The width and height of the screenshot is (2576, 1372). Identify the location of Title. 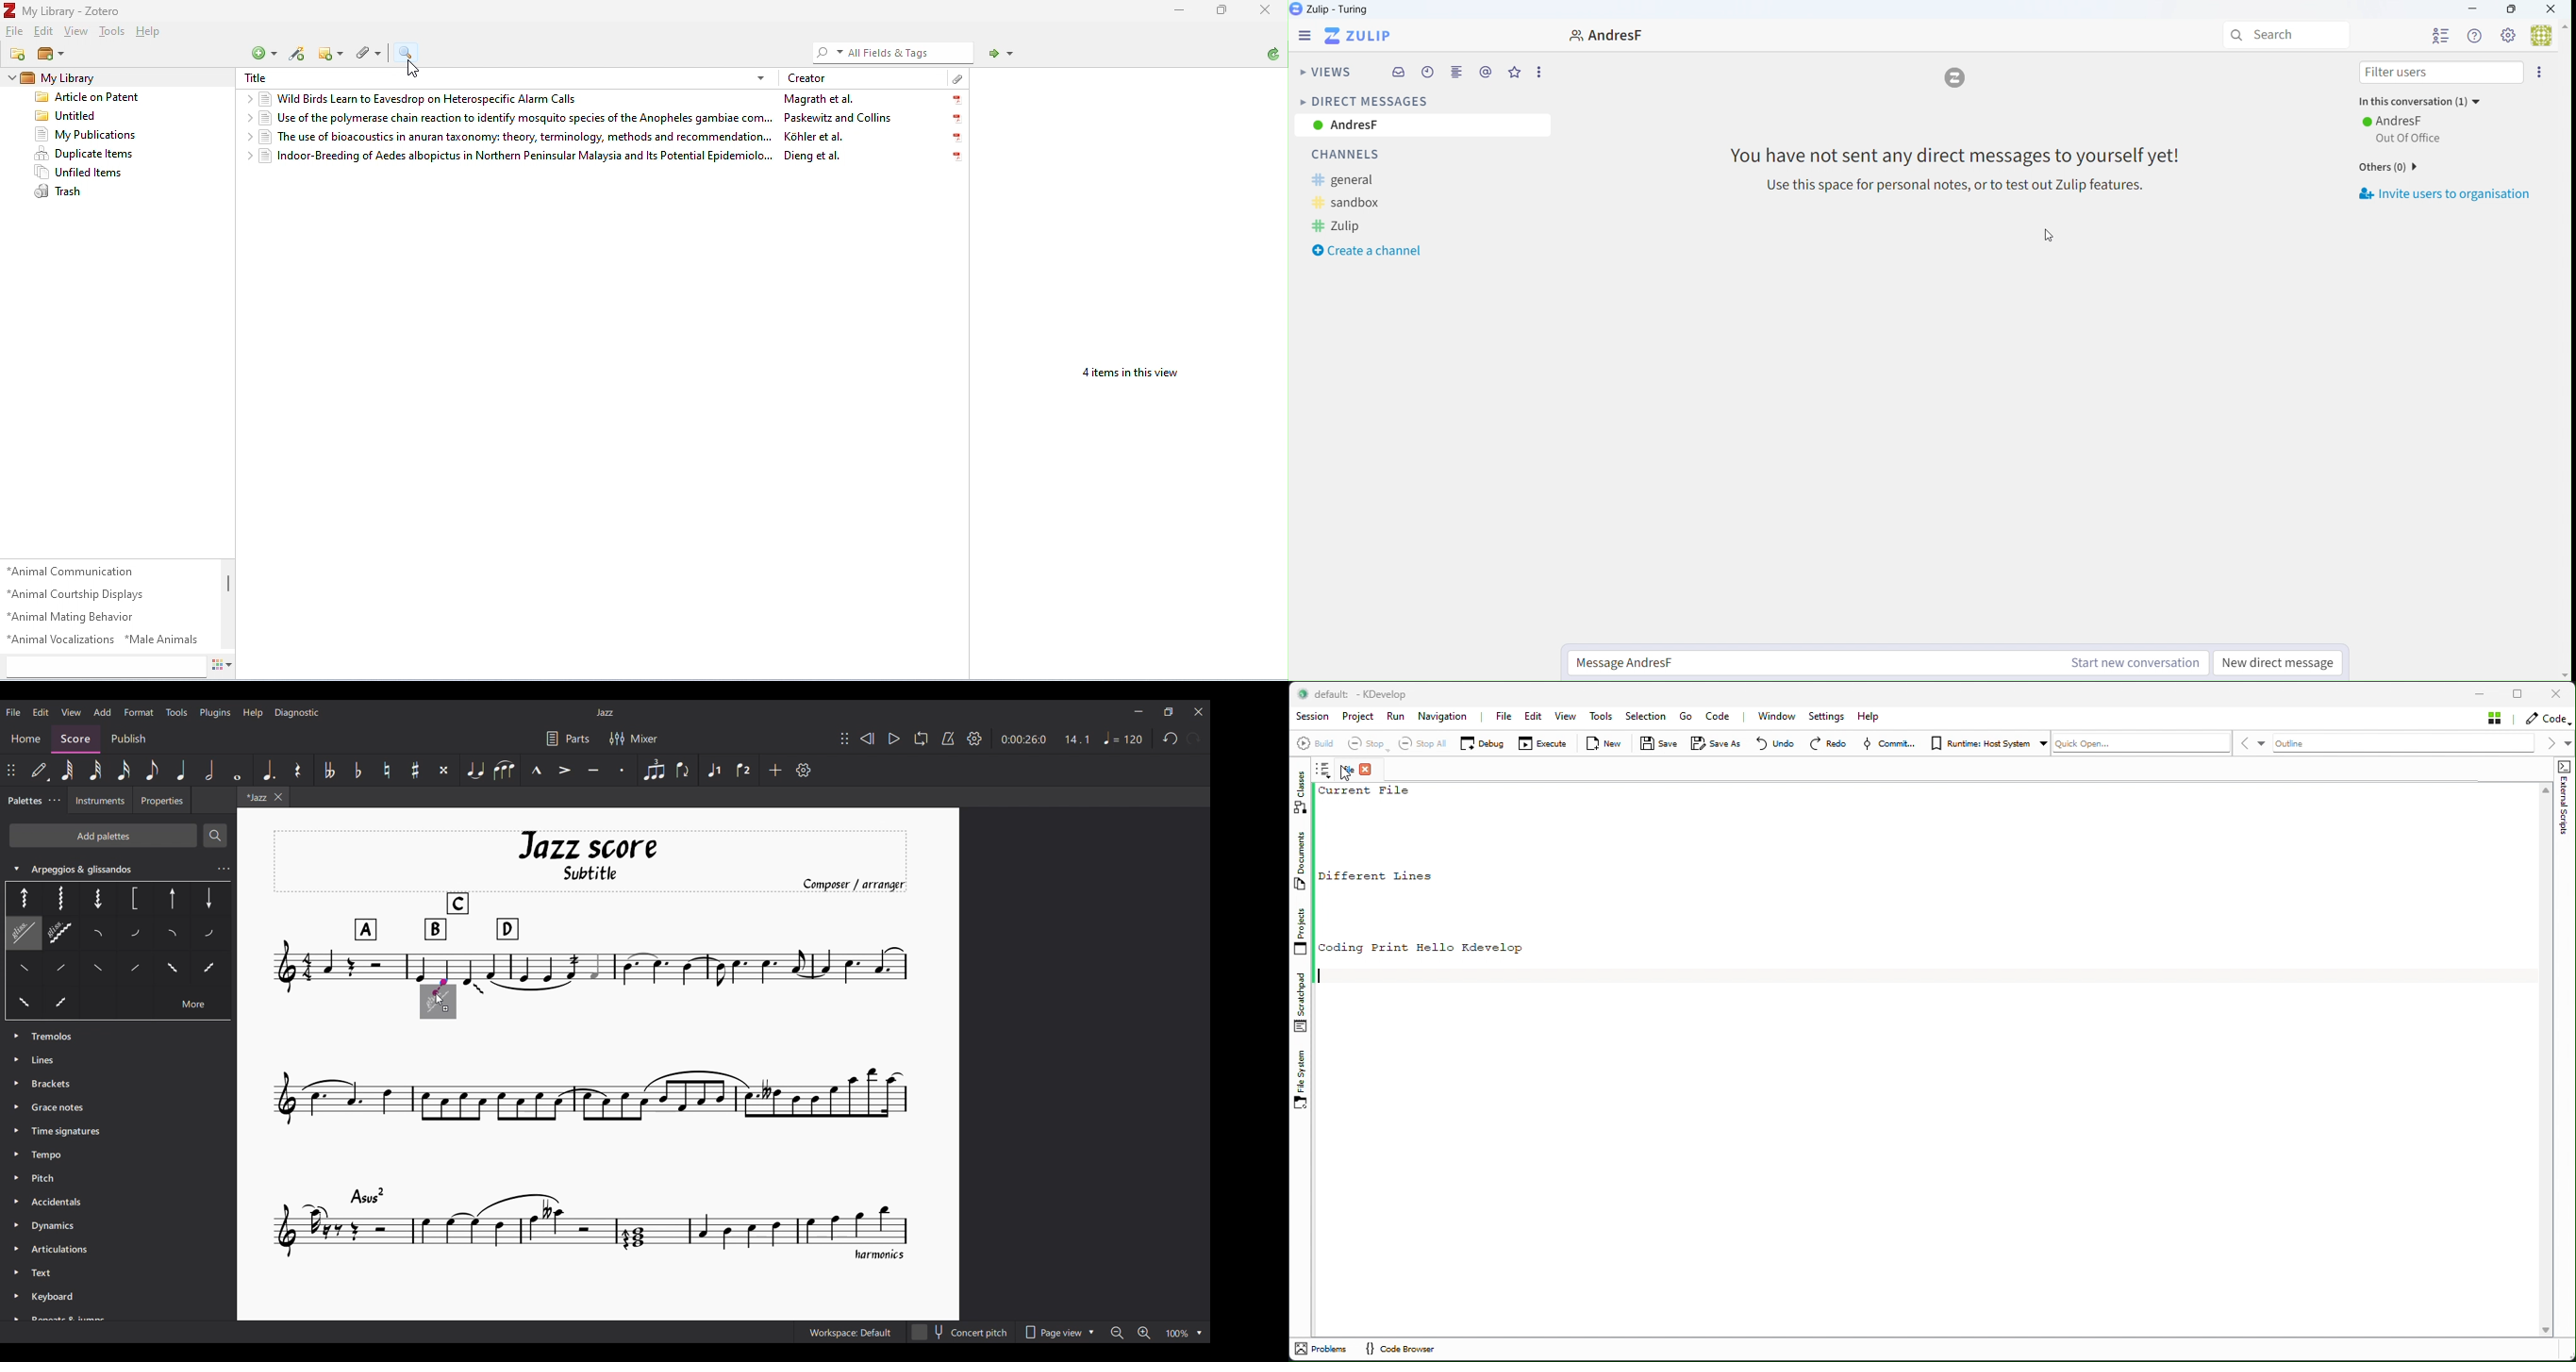
(259, 76).